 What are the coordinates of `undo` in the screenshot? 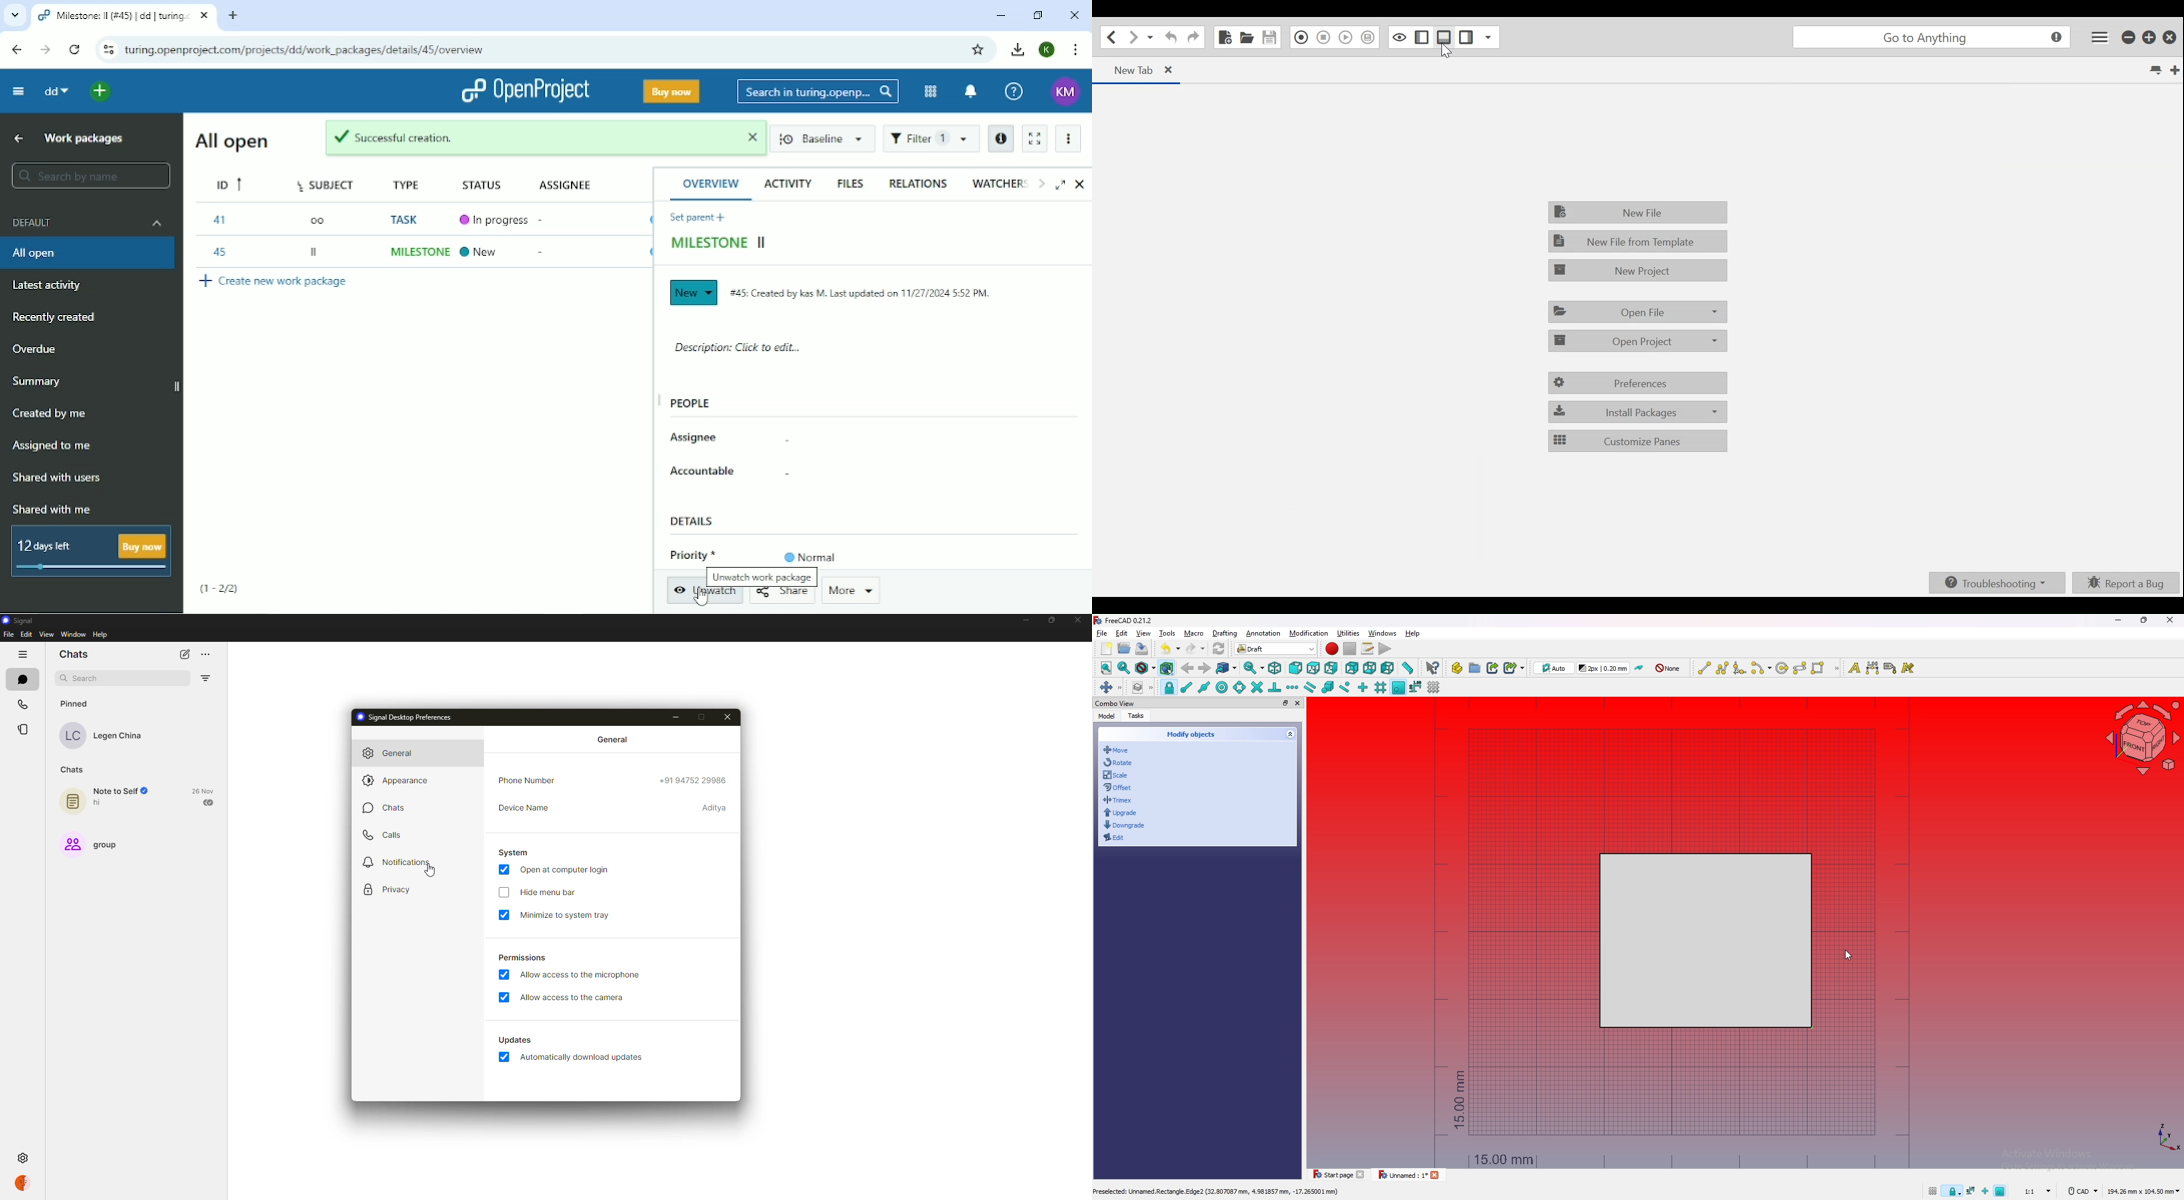 It's located at (1169, 648).